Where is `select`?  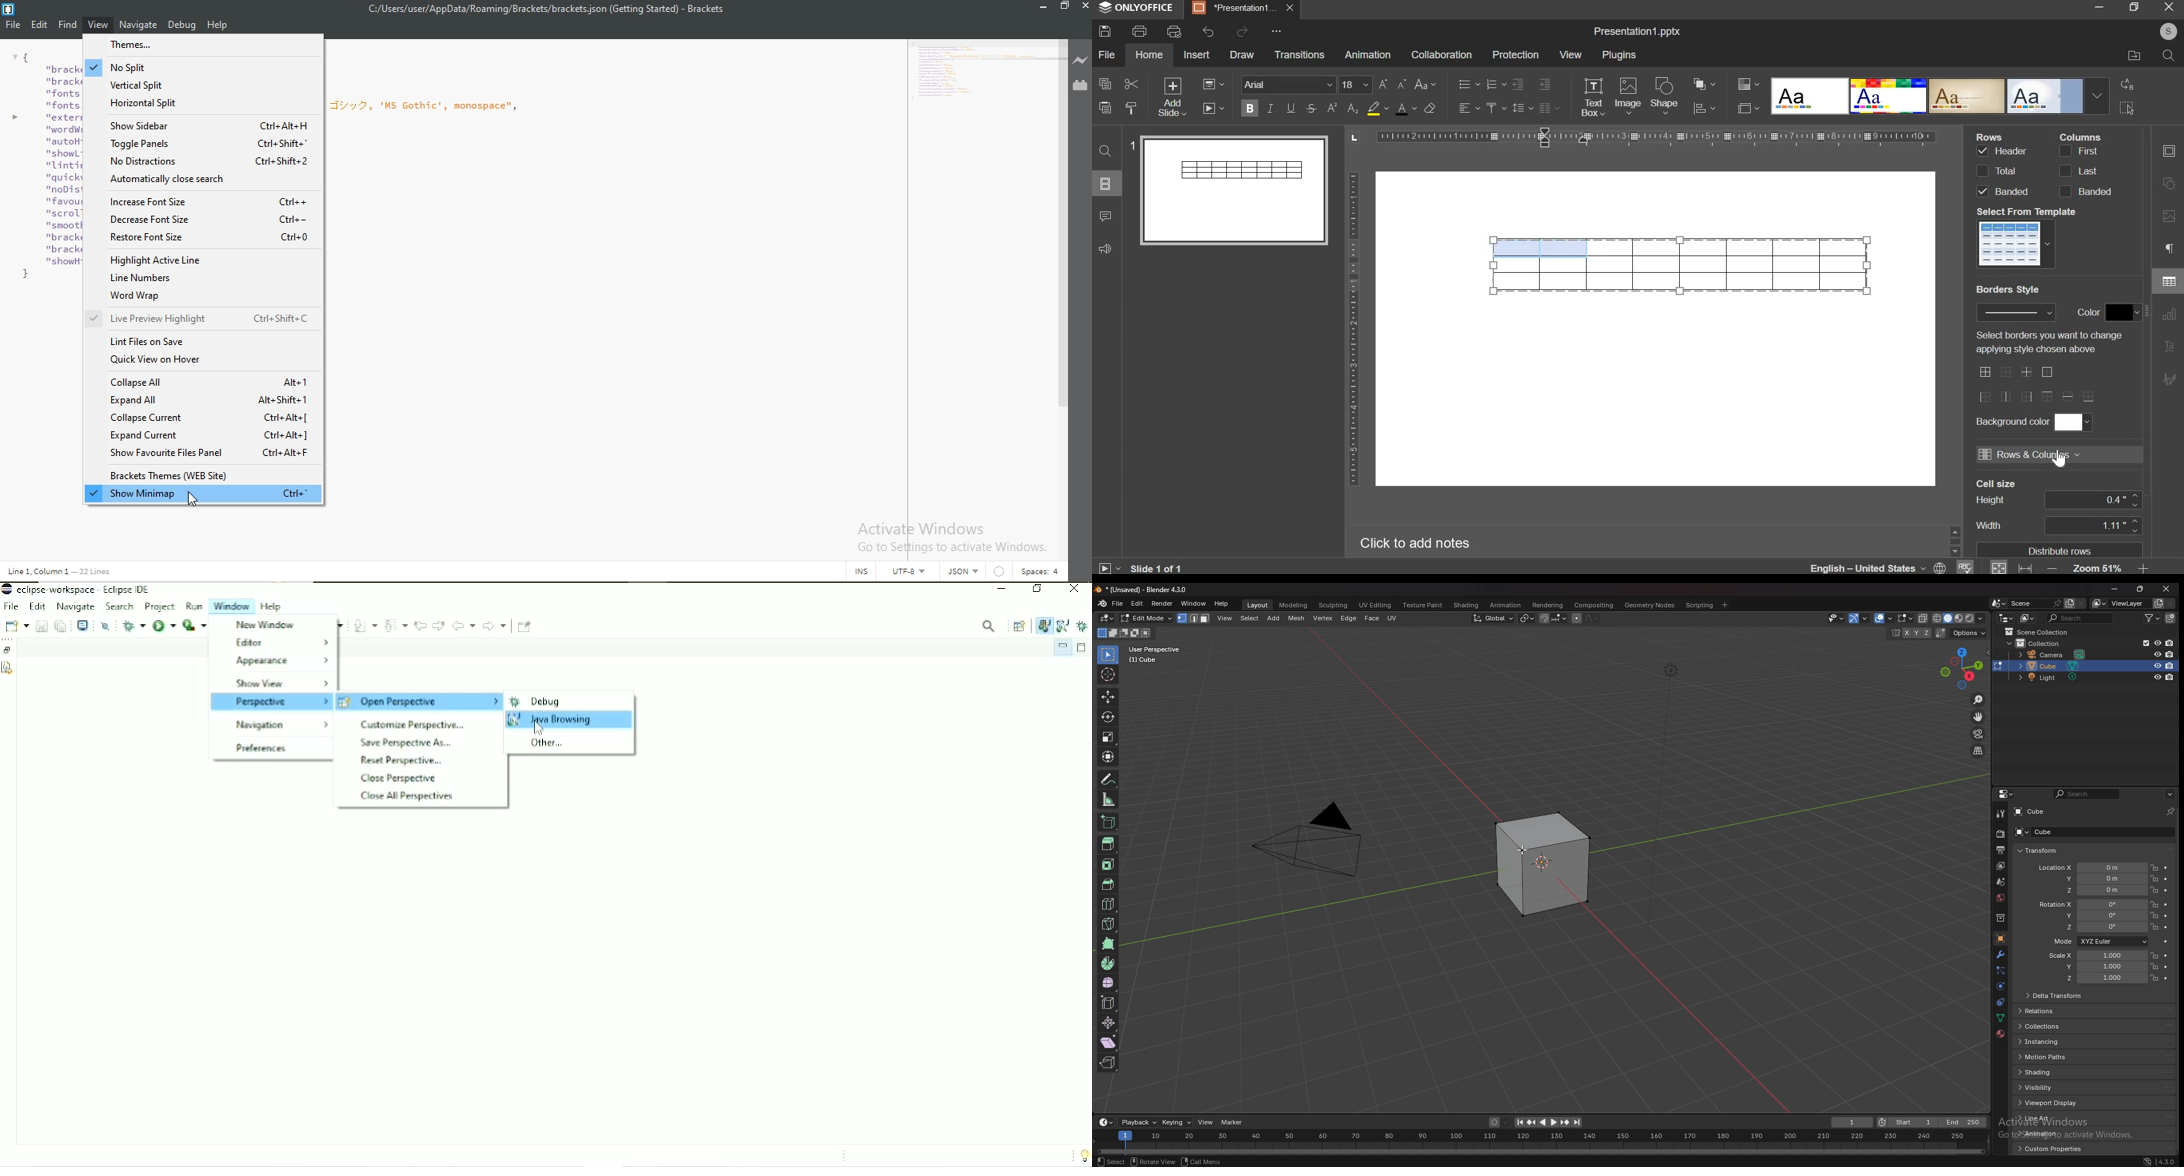 select is located at coordinates (1111, 1162).